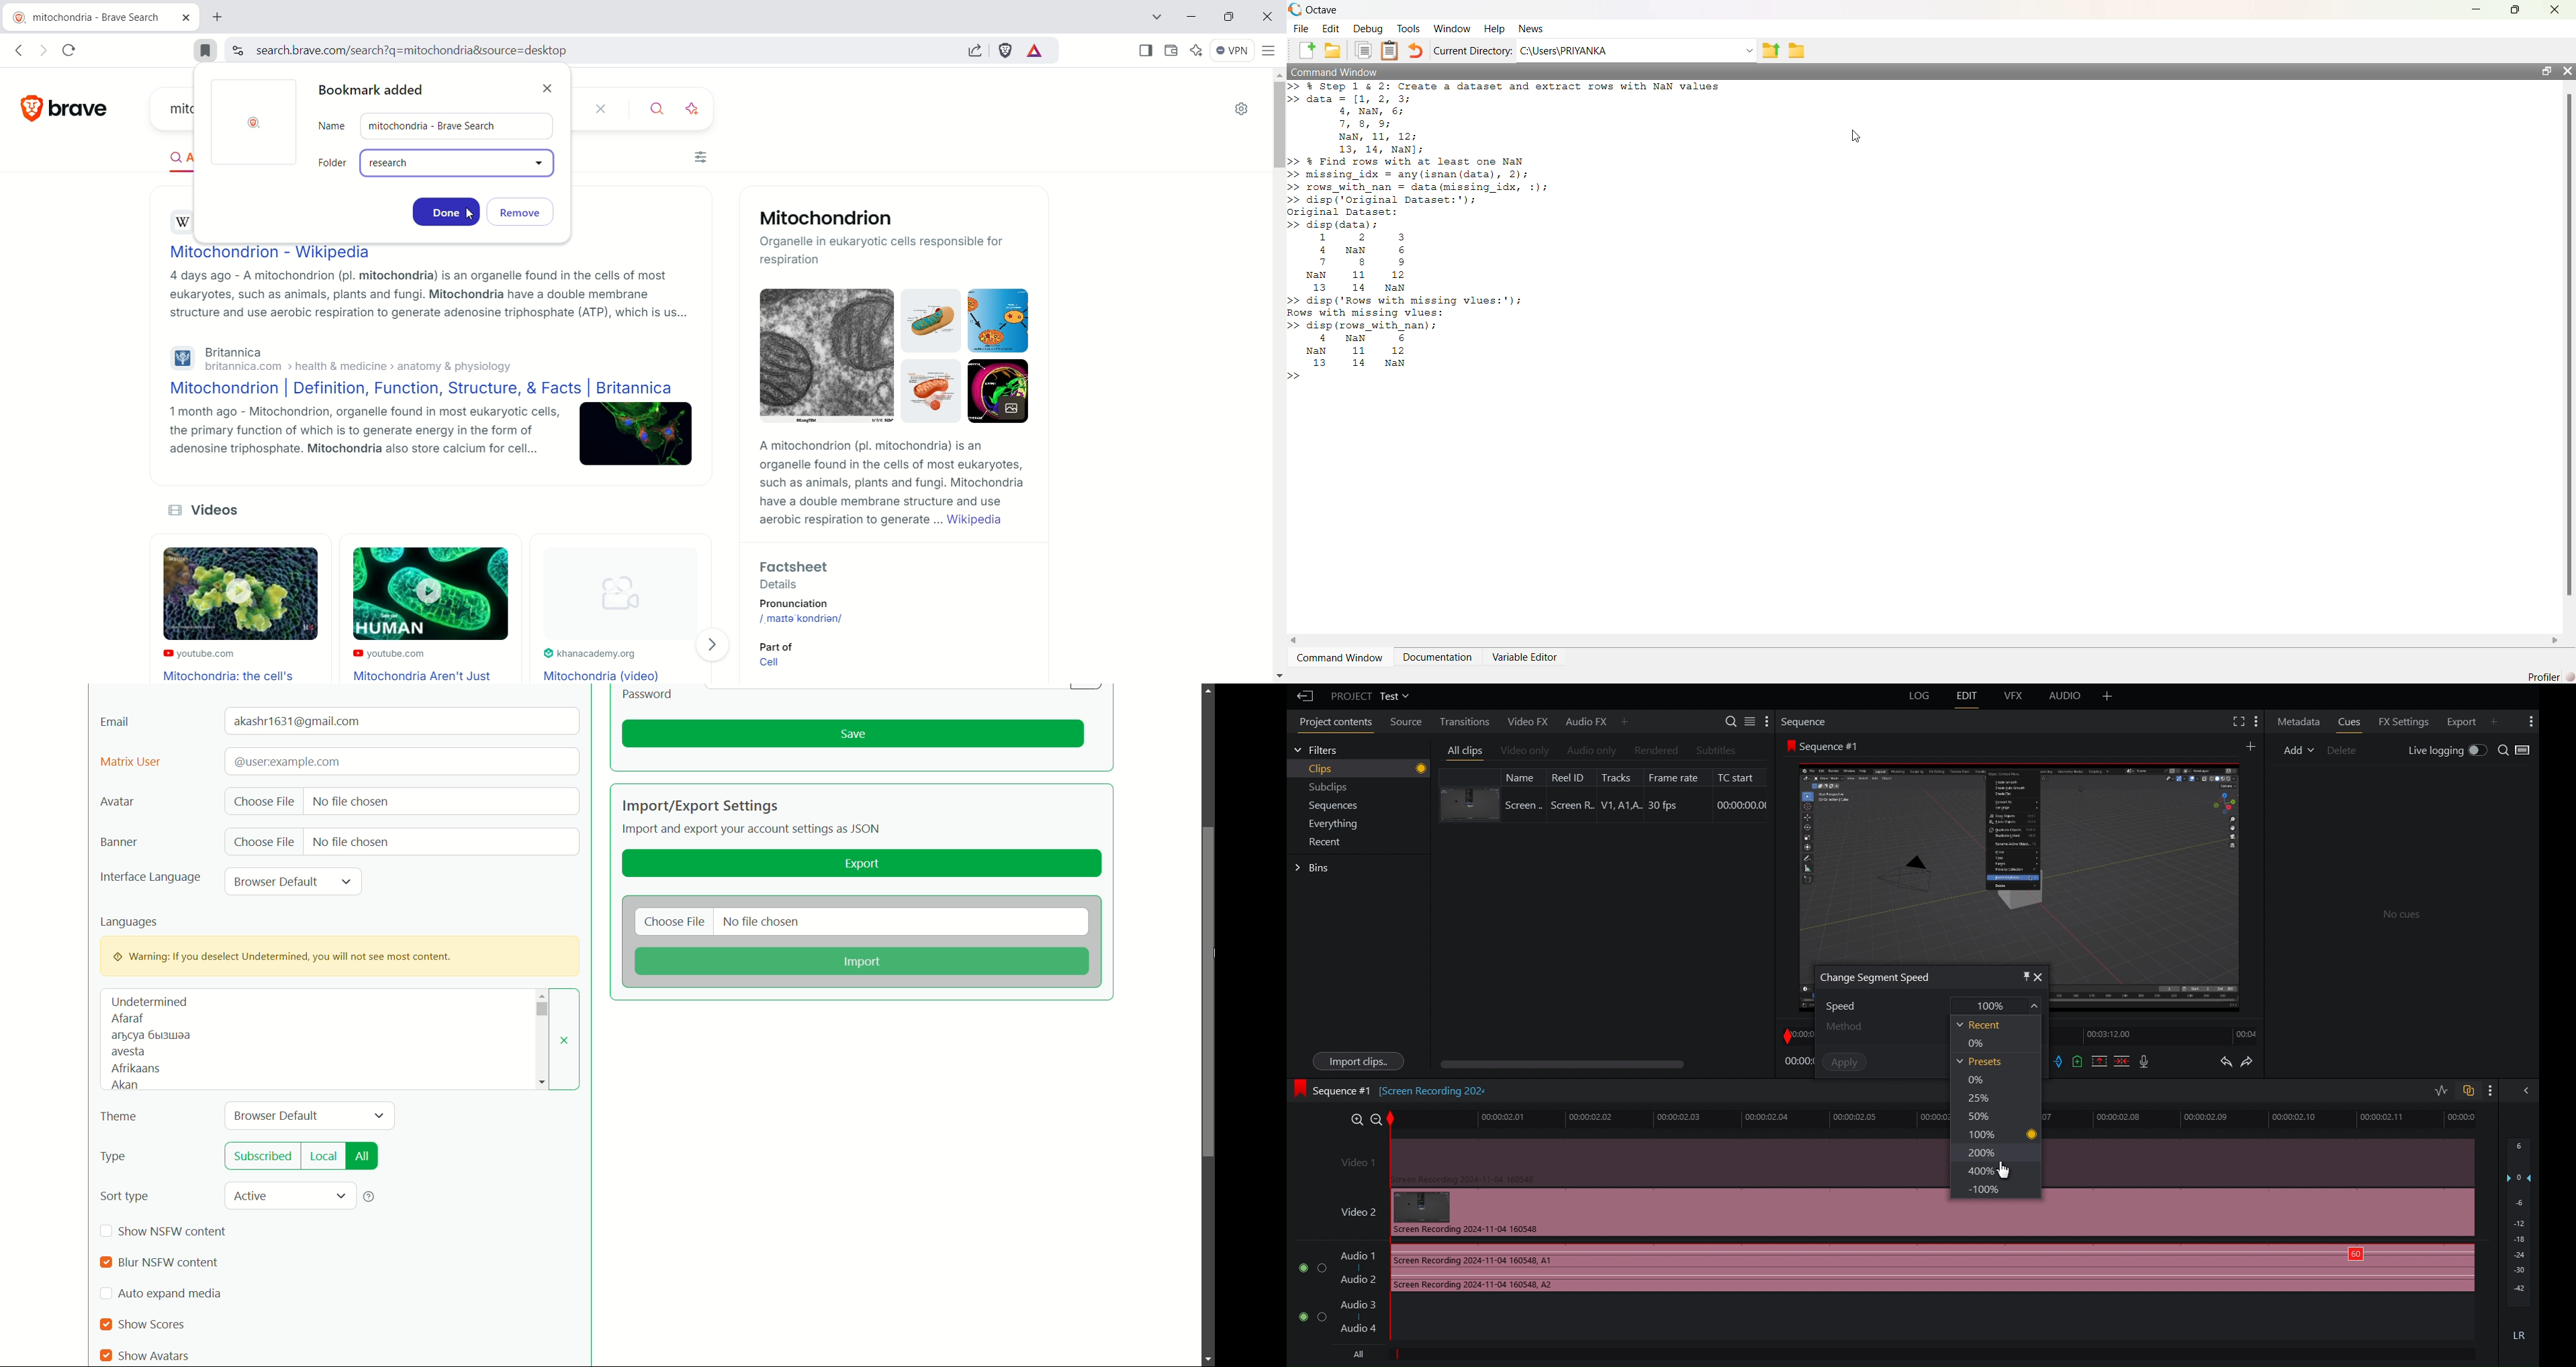  Describe the element at coordinates (2263, 1120) in the screenshot. I see `Timeline` at that location.